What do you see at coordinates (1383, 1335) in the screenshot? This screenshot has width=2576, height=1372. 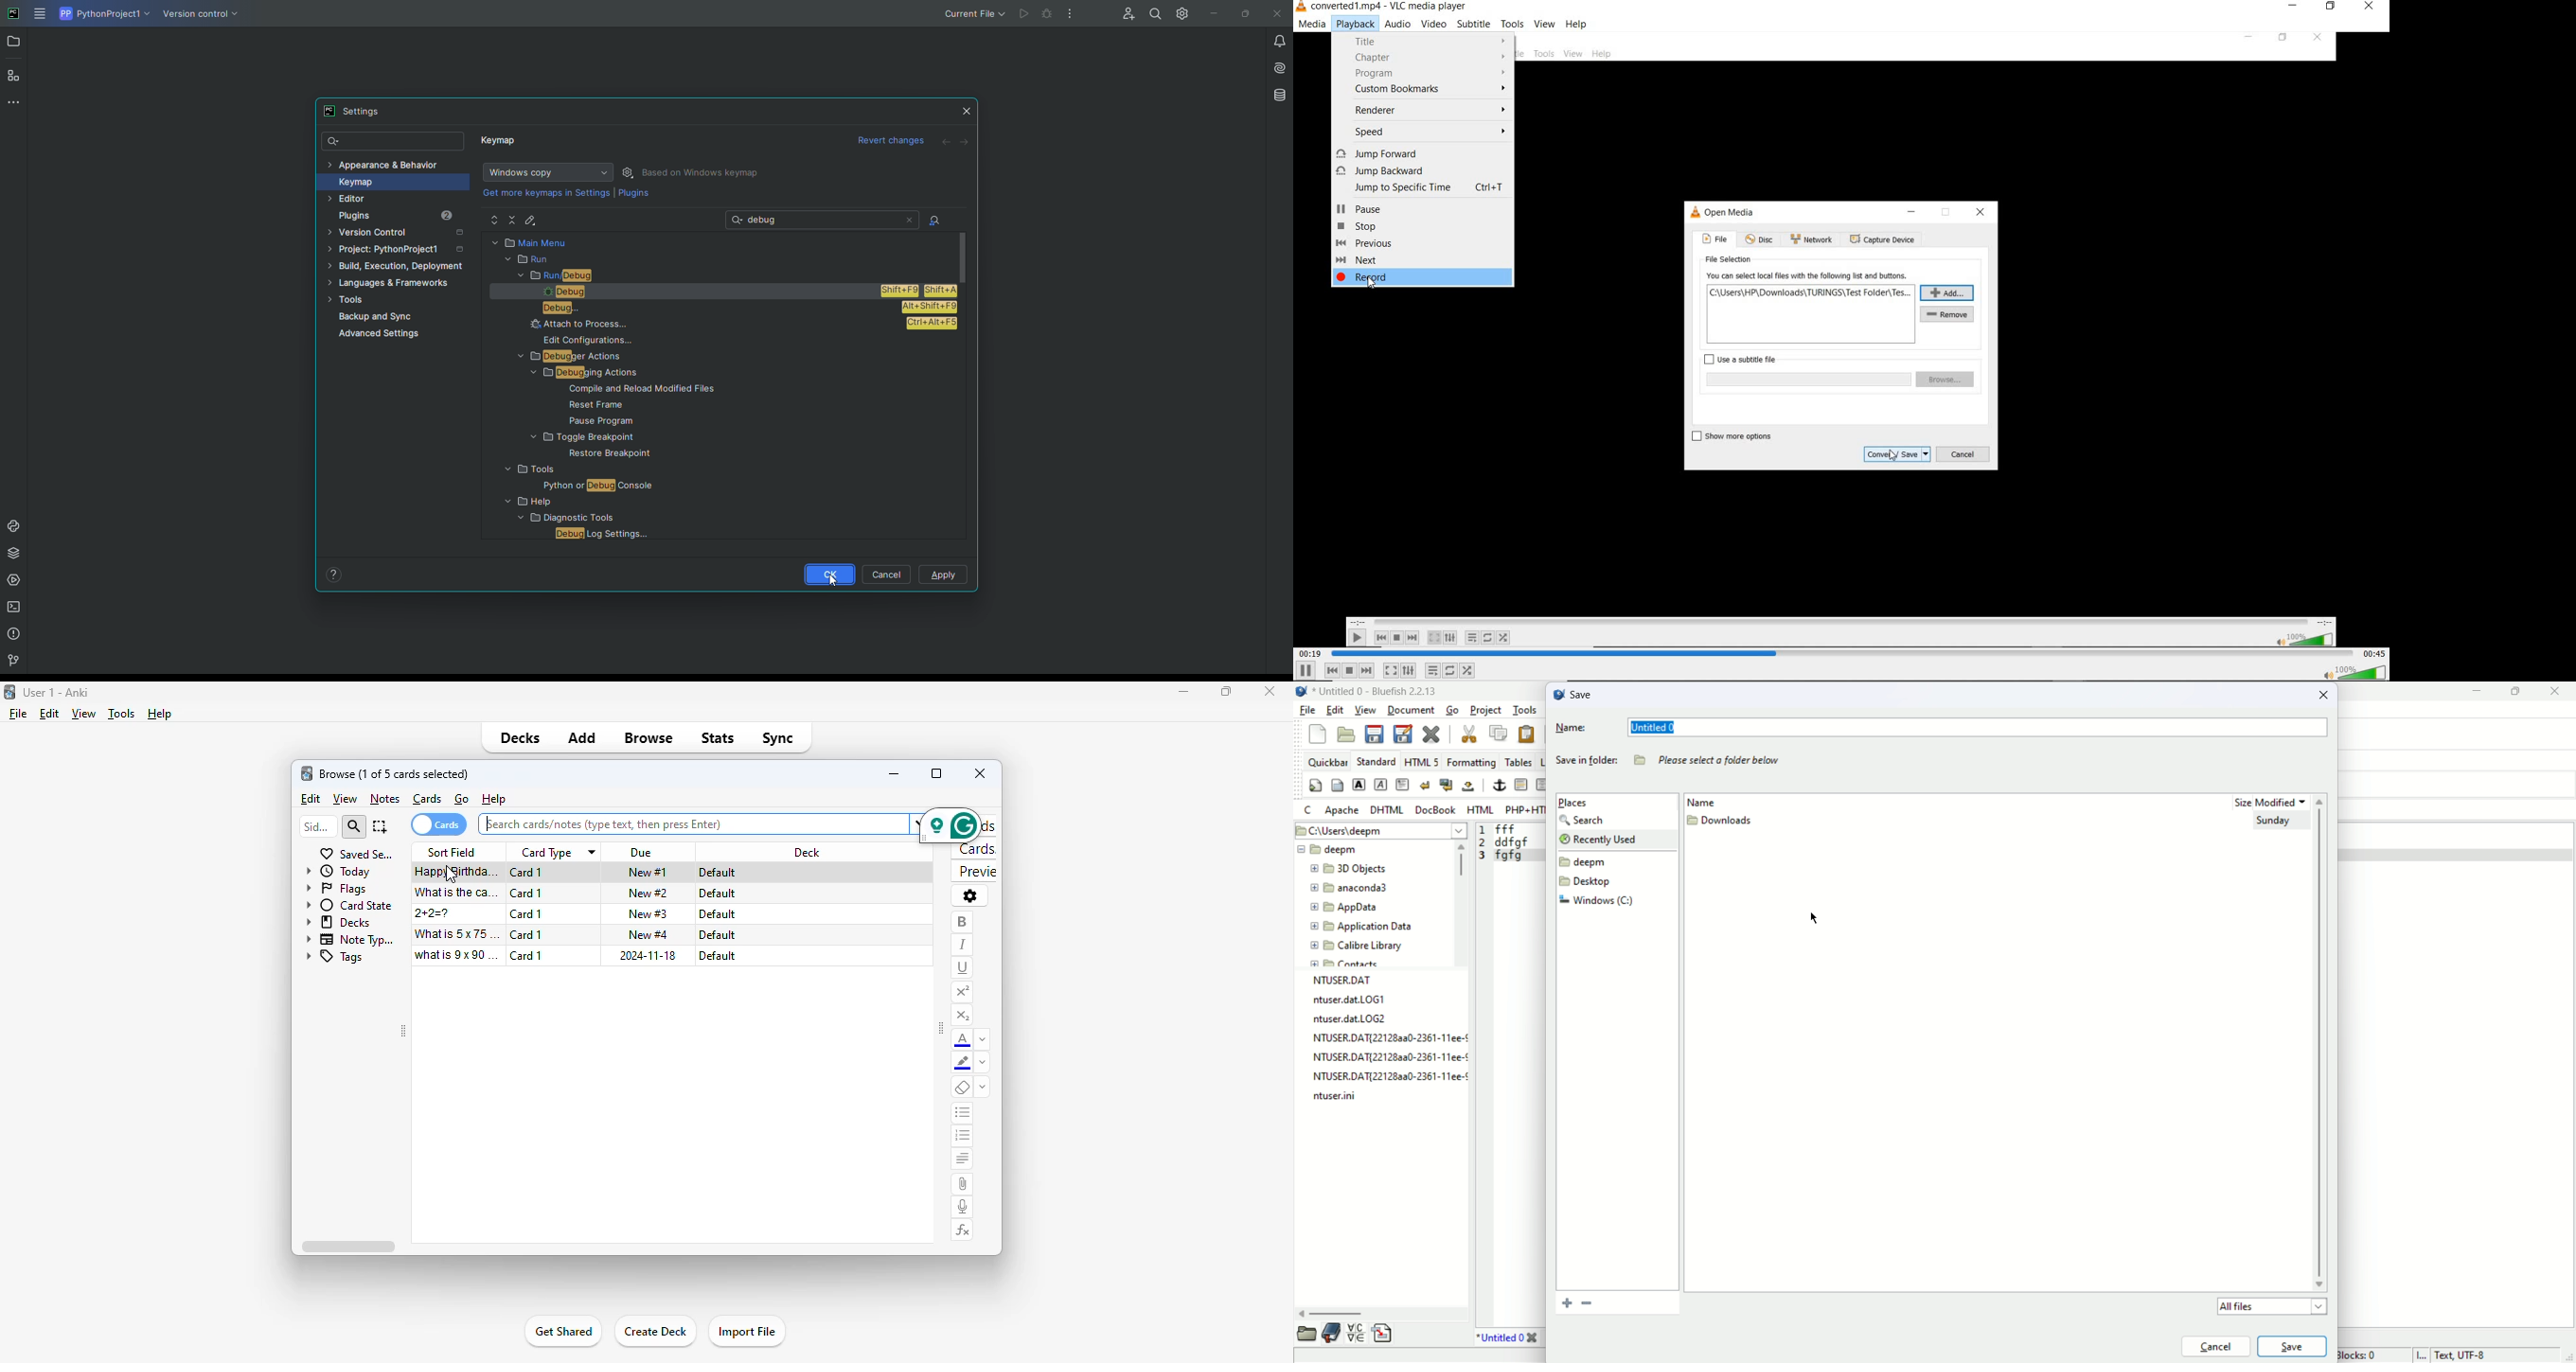 I see `snippet` at bounding box center [1383, 1335].